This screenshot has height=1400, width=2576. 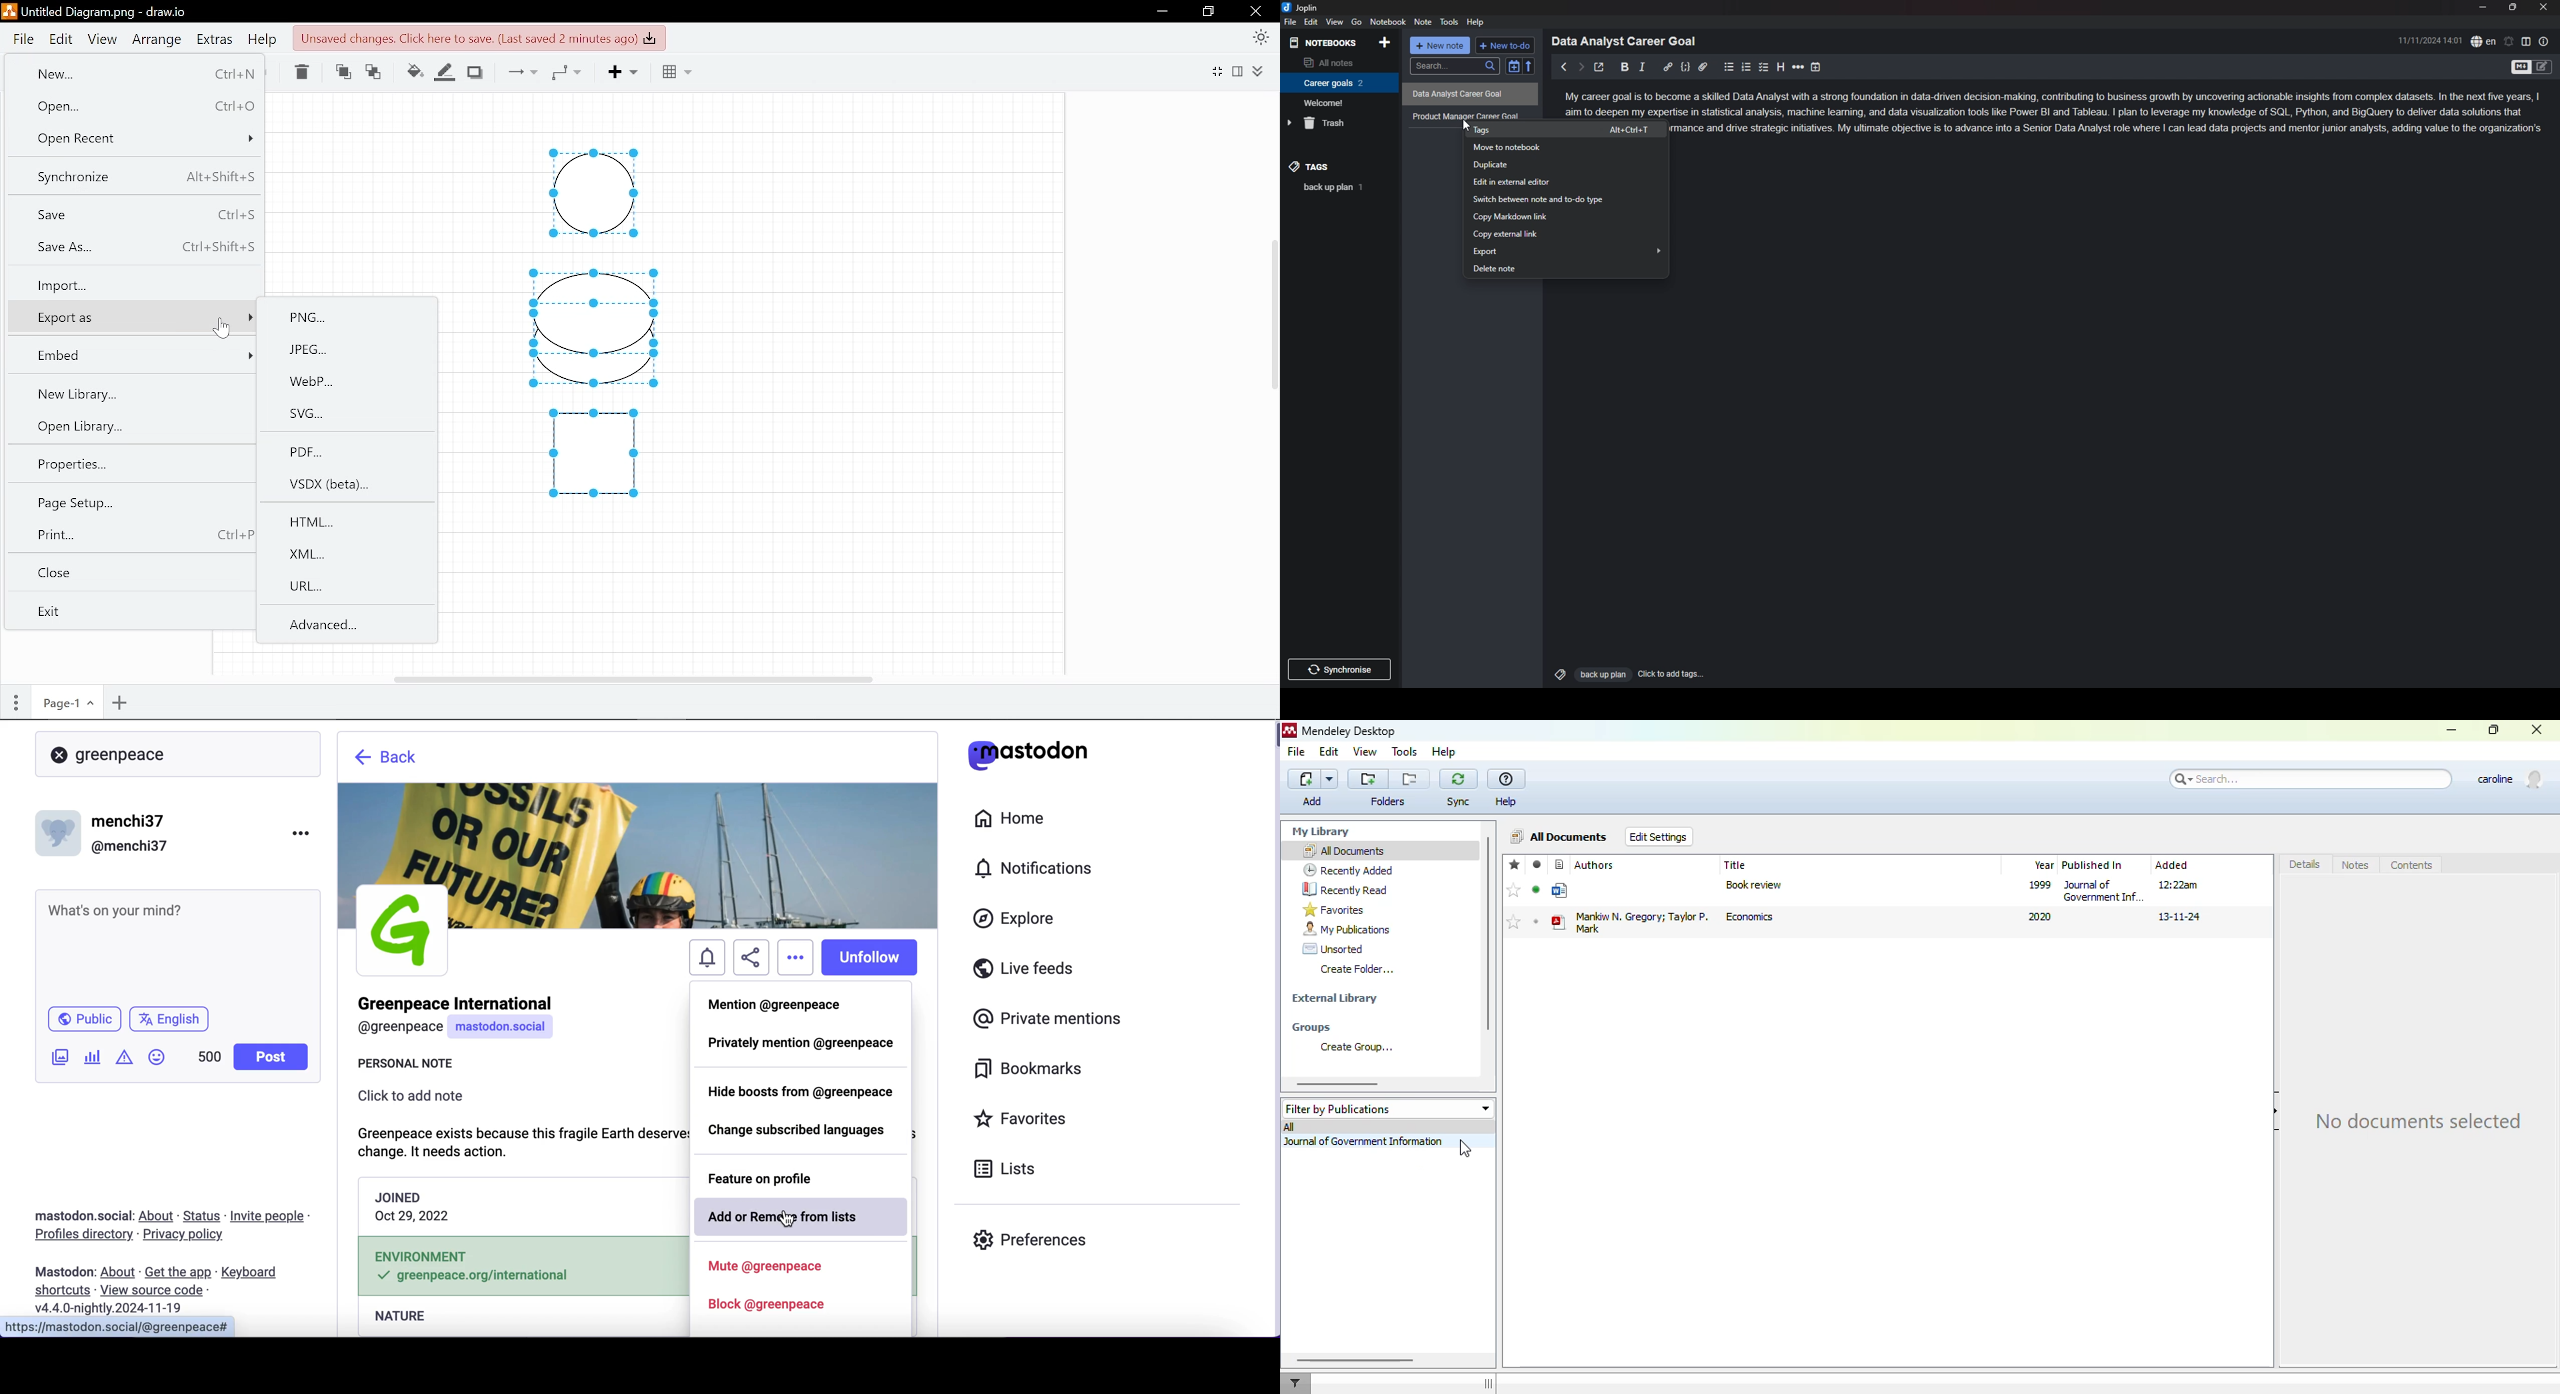 I want to click on italic, so click(x=1642, y=67).